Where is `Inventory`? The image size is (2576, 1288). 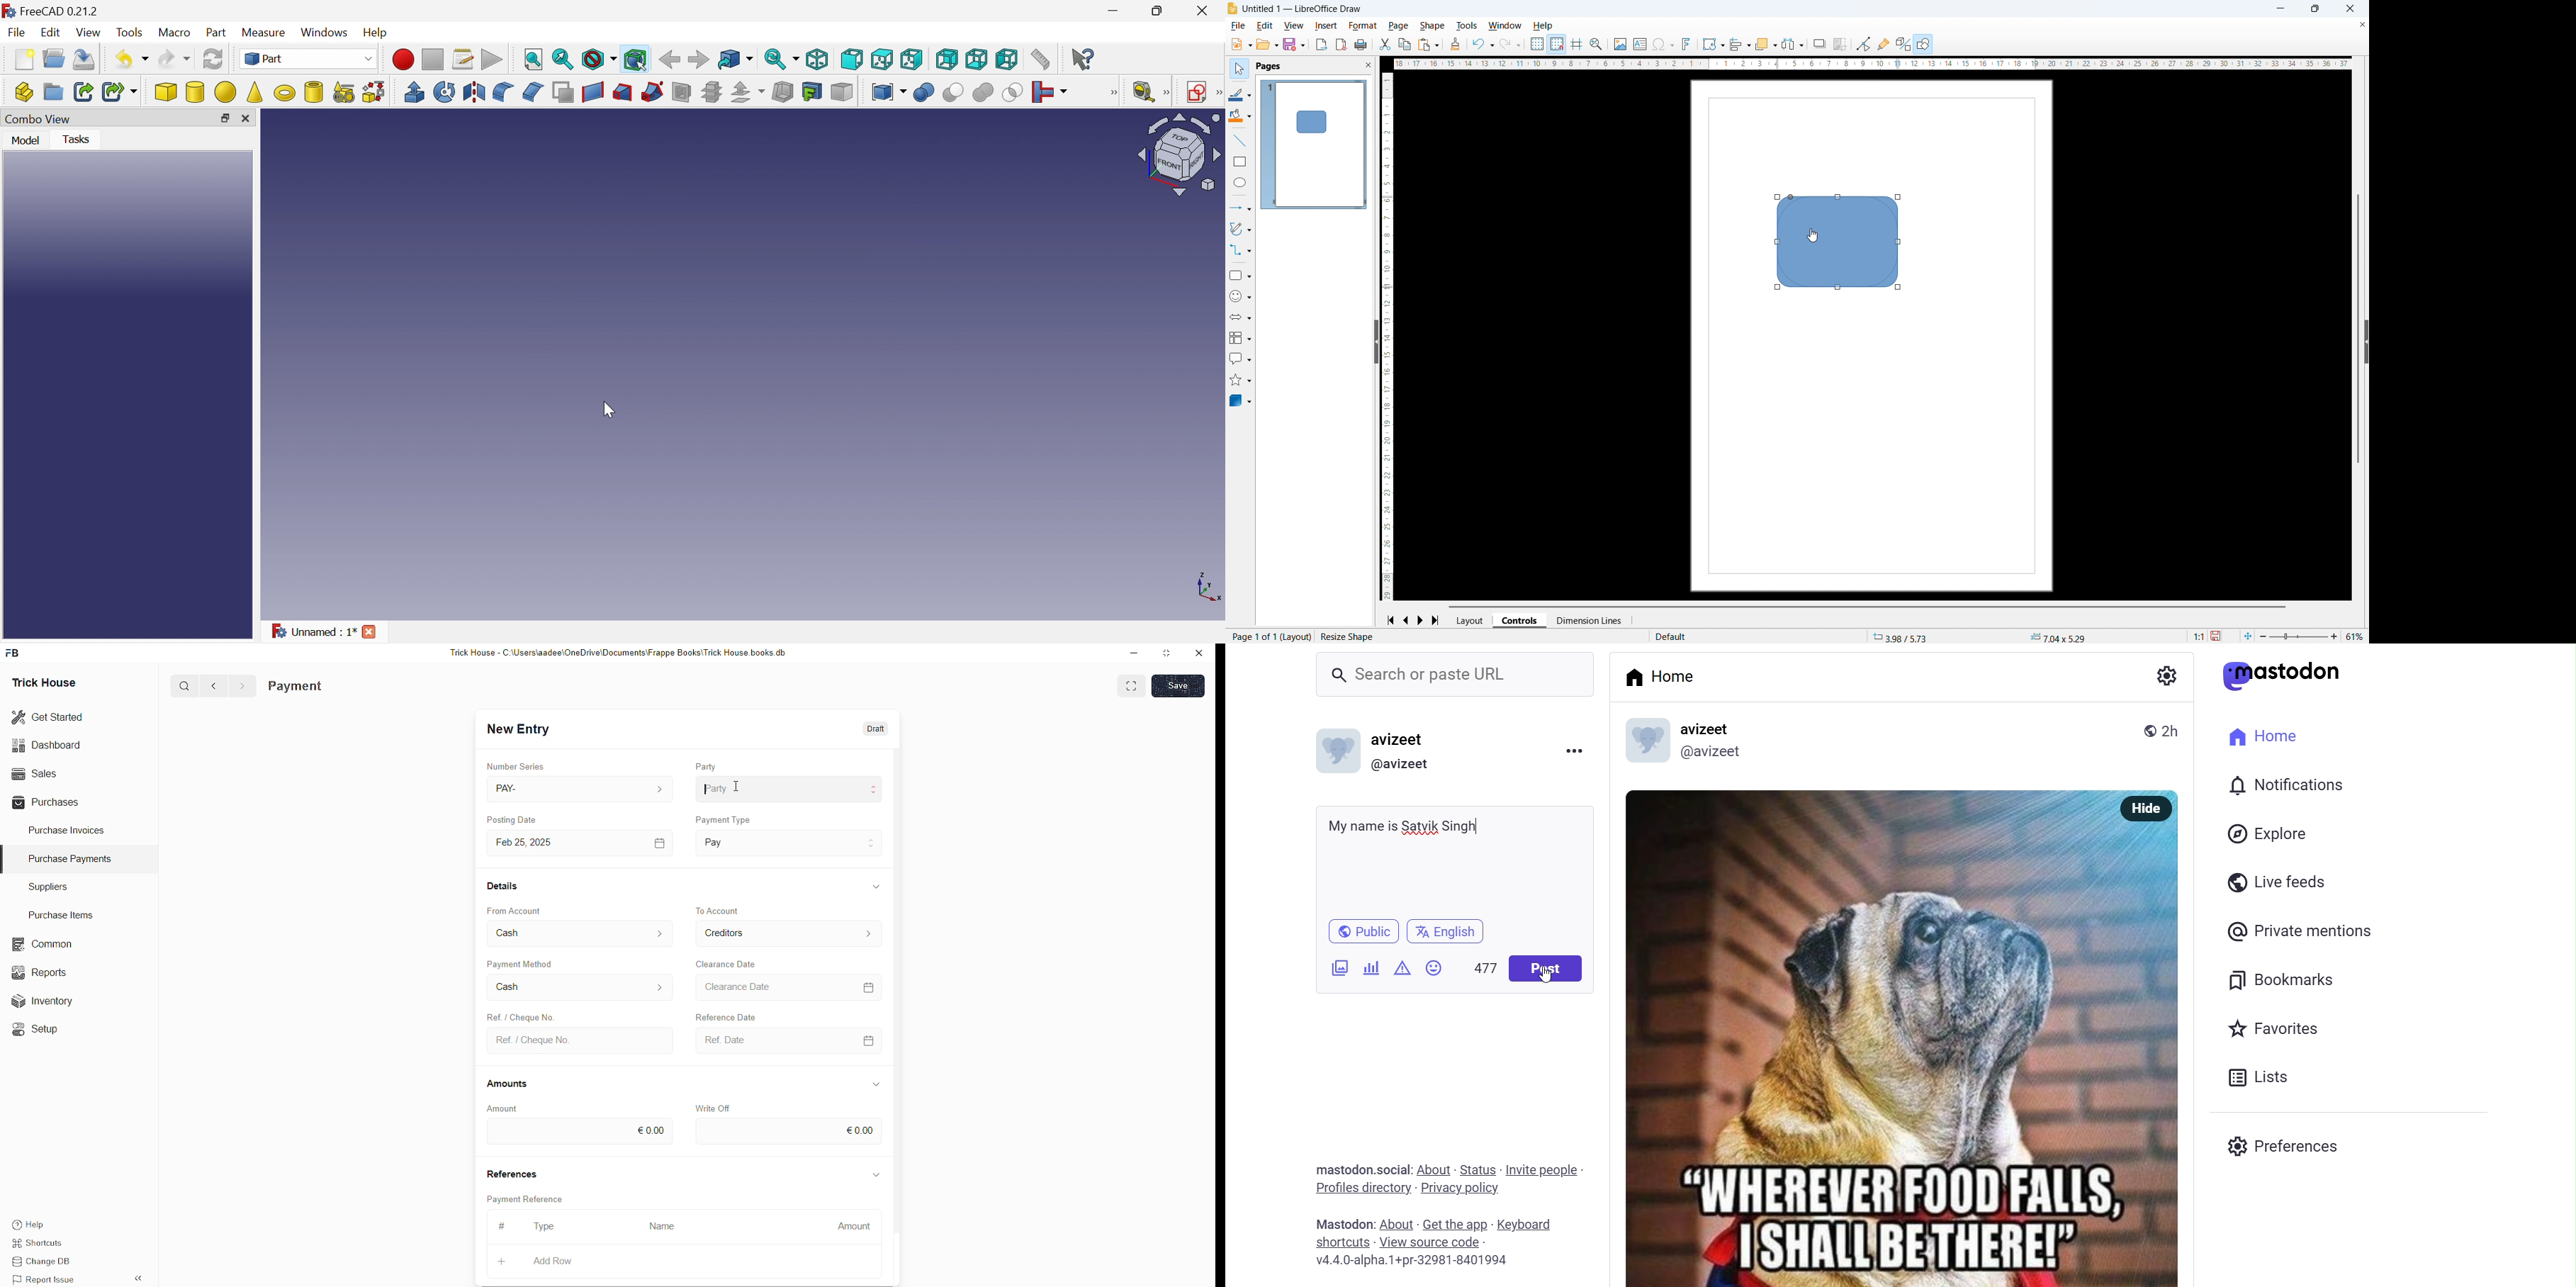
Inventory is located at coordinates (49, 1004).